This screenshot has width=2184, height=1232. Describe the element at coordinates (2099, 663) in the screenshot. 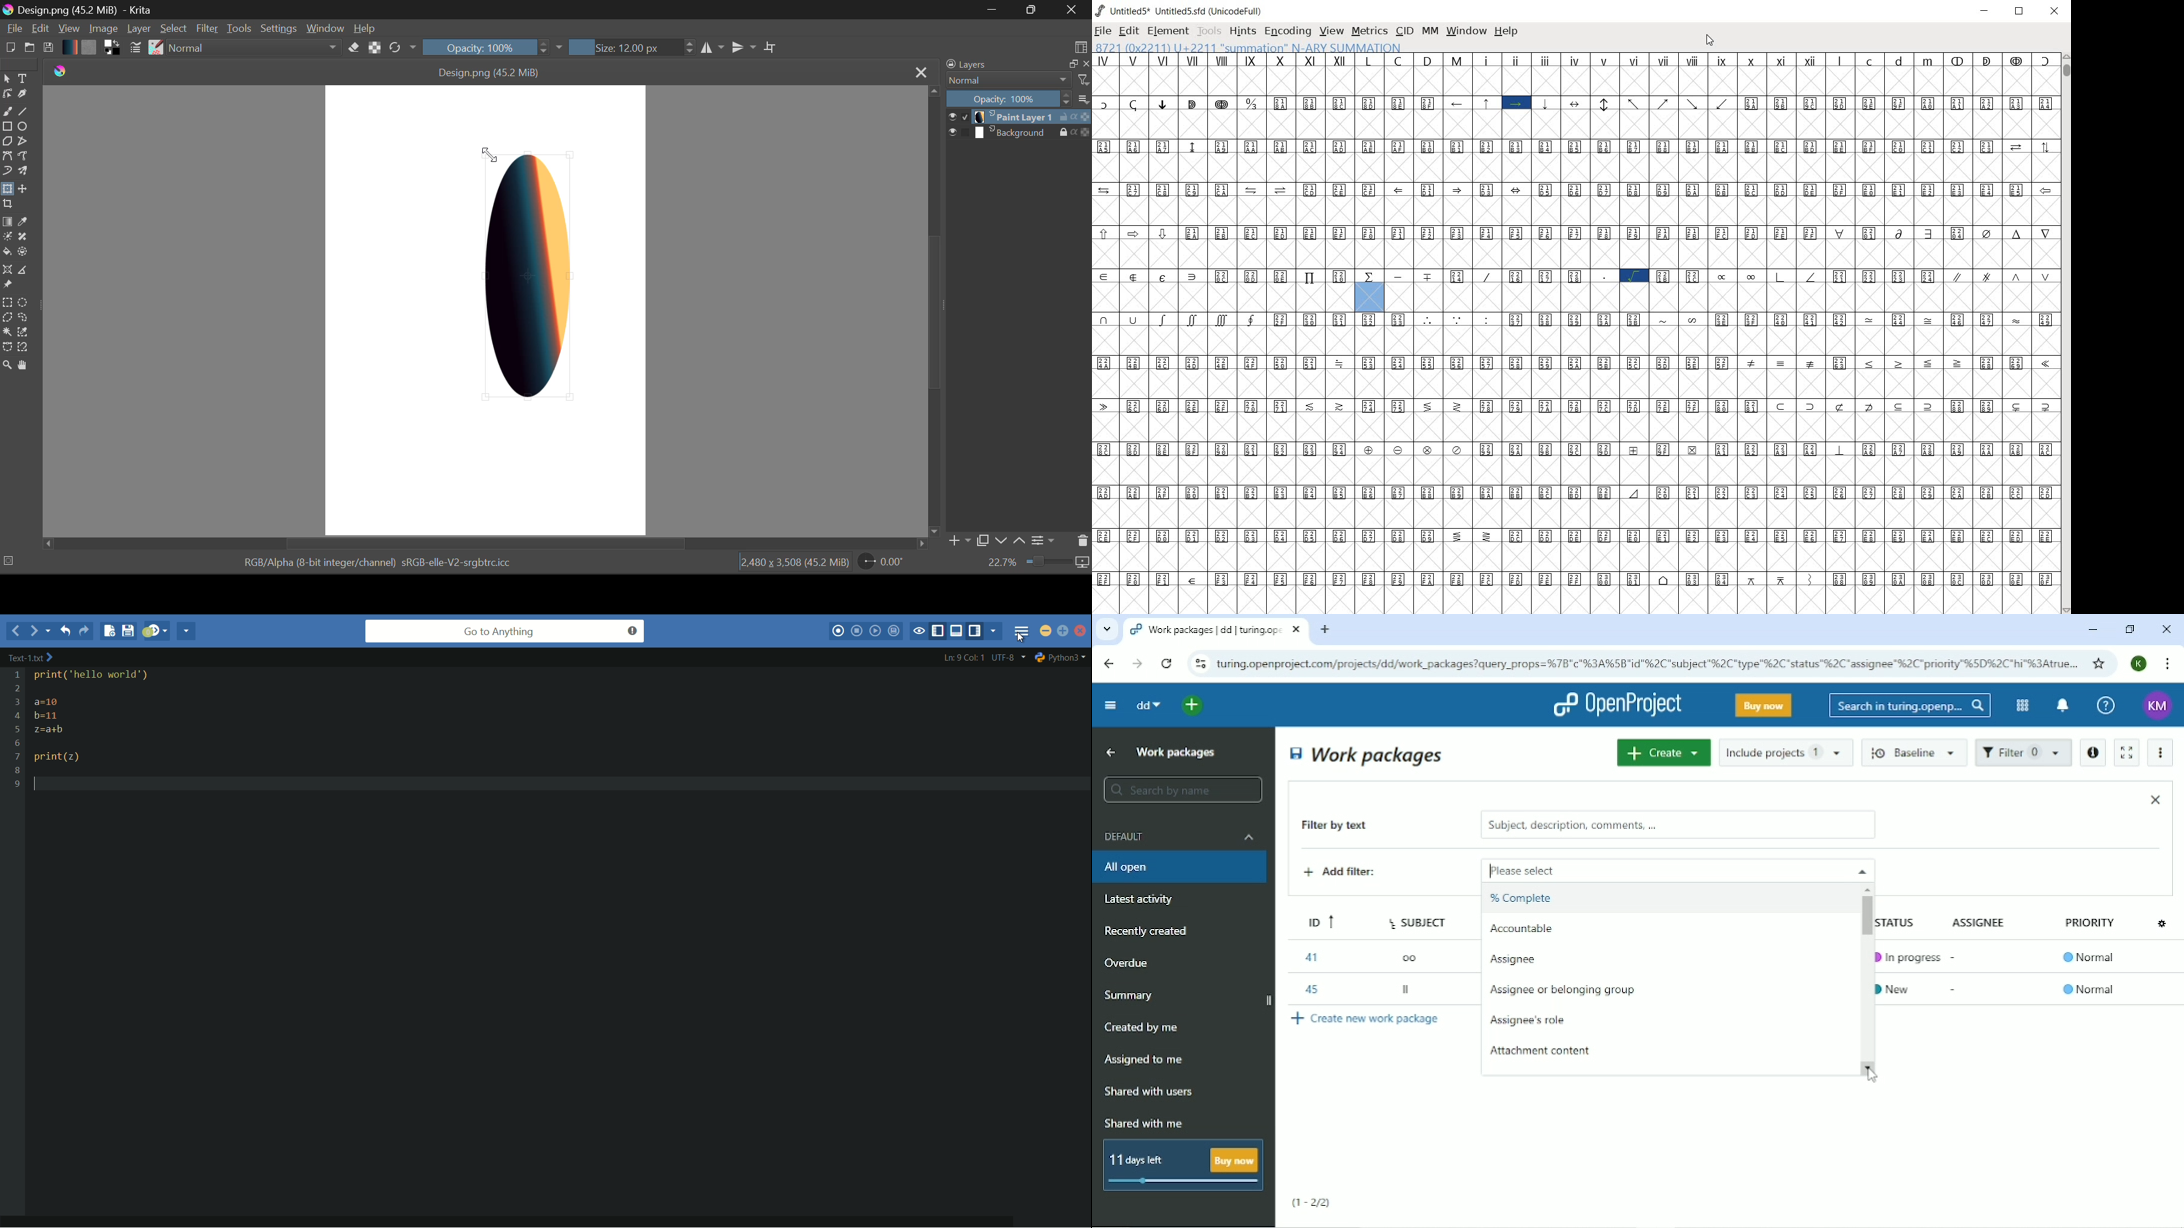

I see `Bookmark this tab` at that location.